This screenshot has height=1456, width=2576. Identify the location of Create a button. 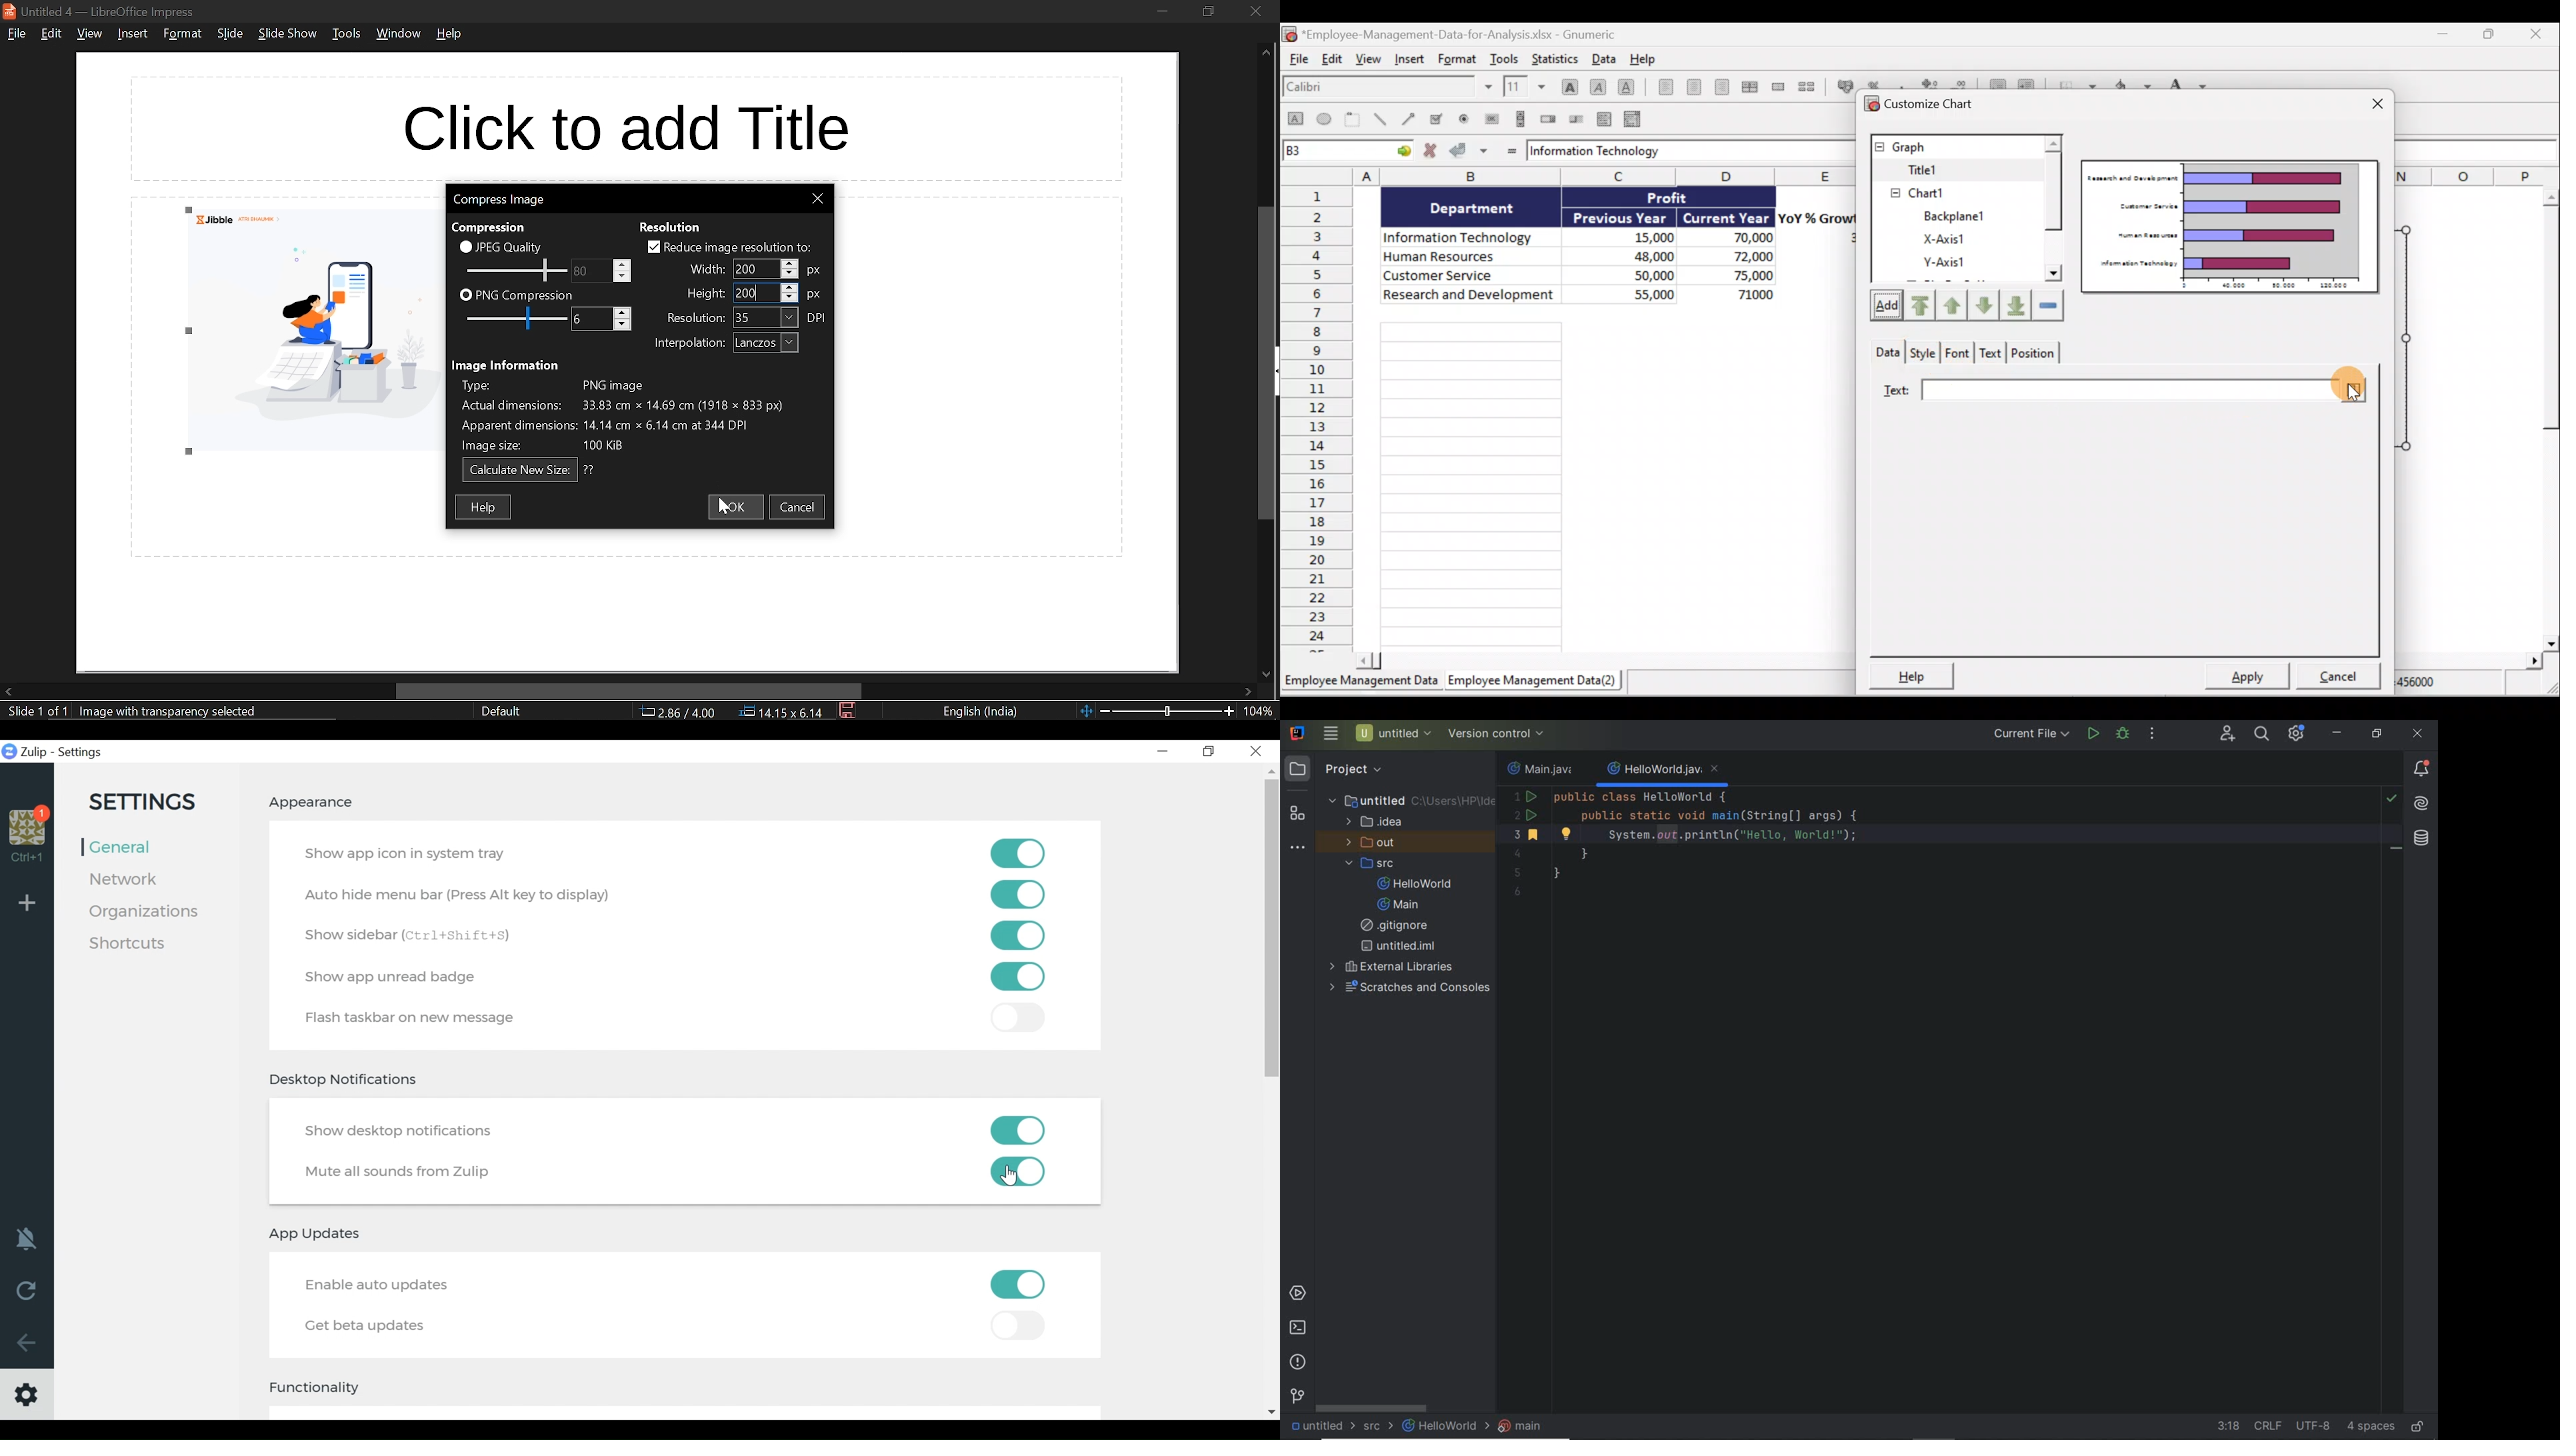
(1491, 117).